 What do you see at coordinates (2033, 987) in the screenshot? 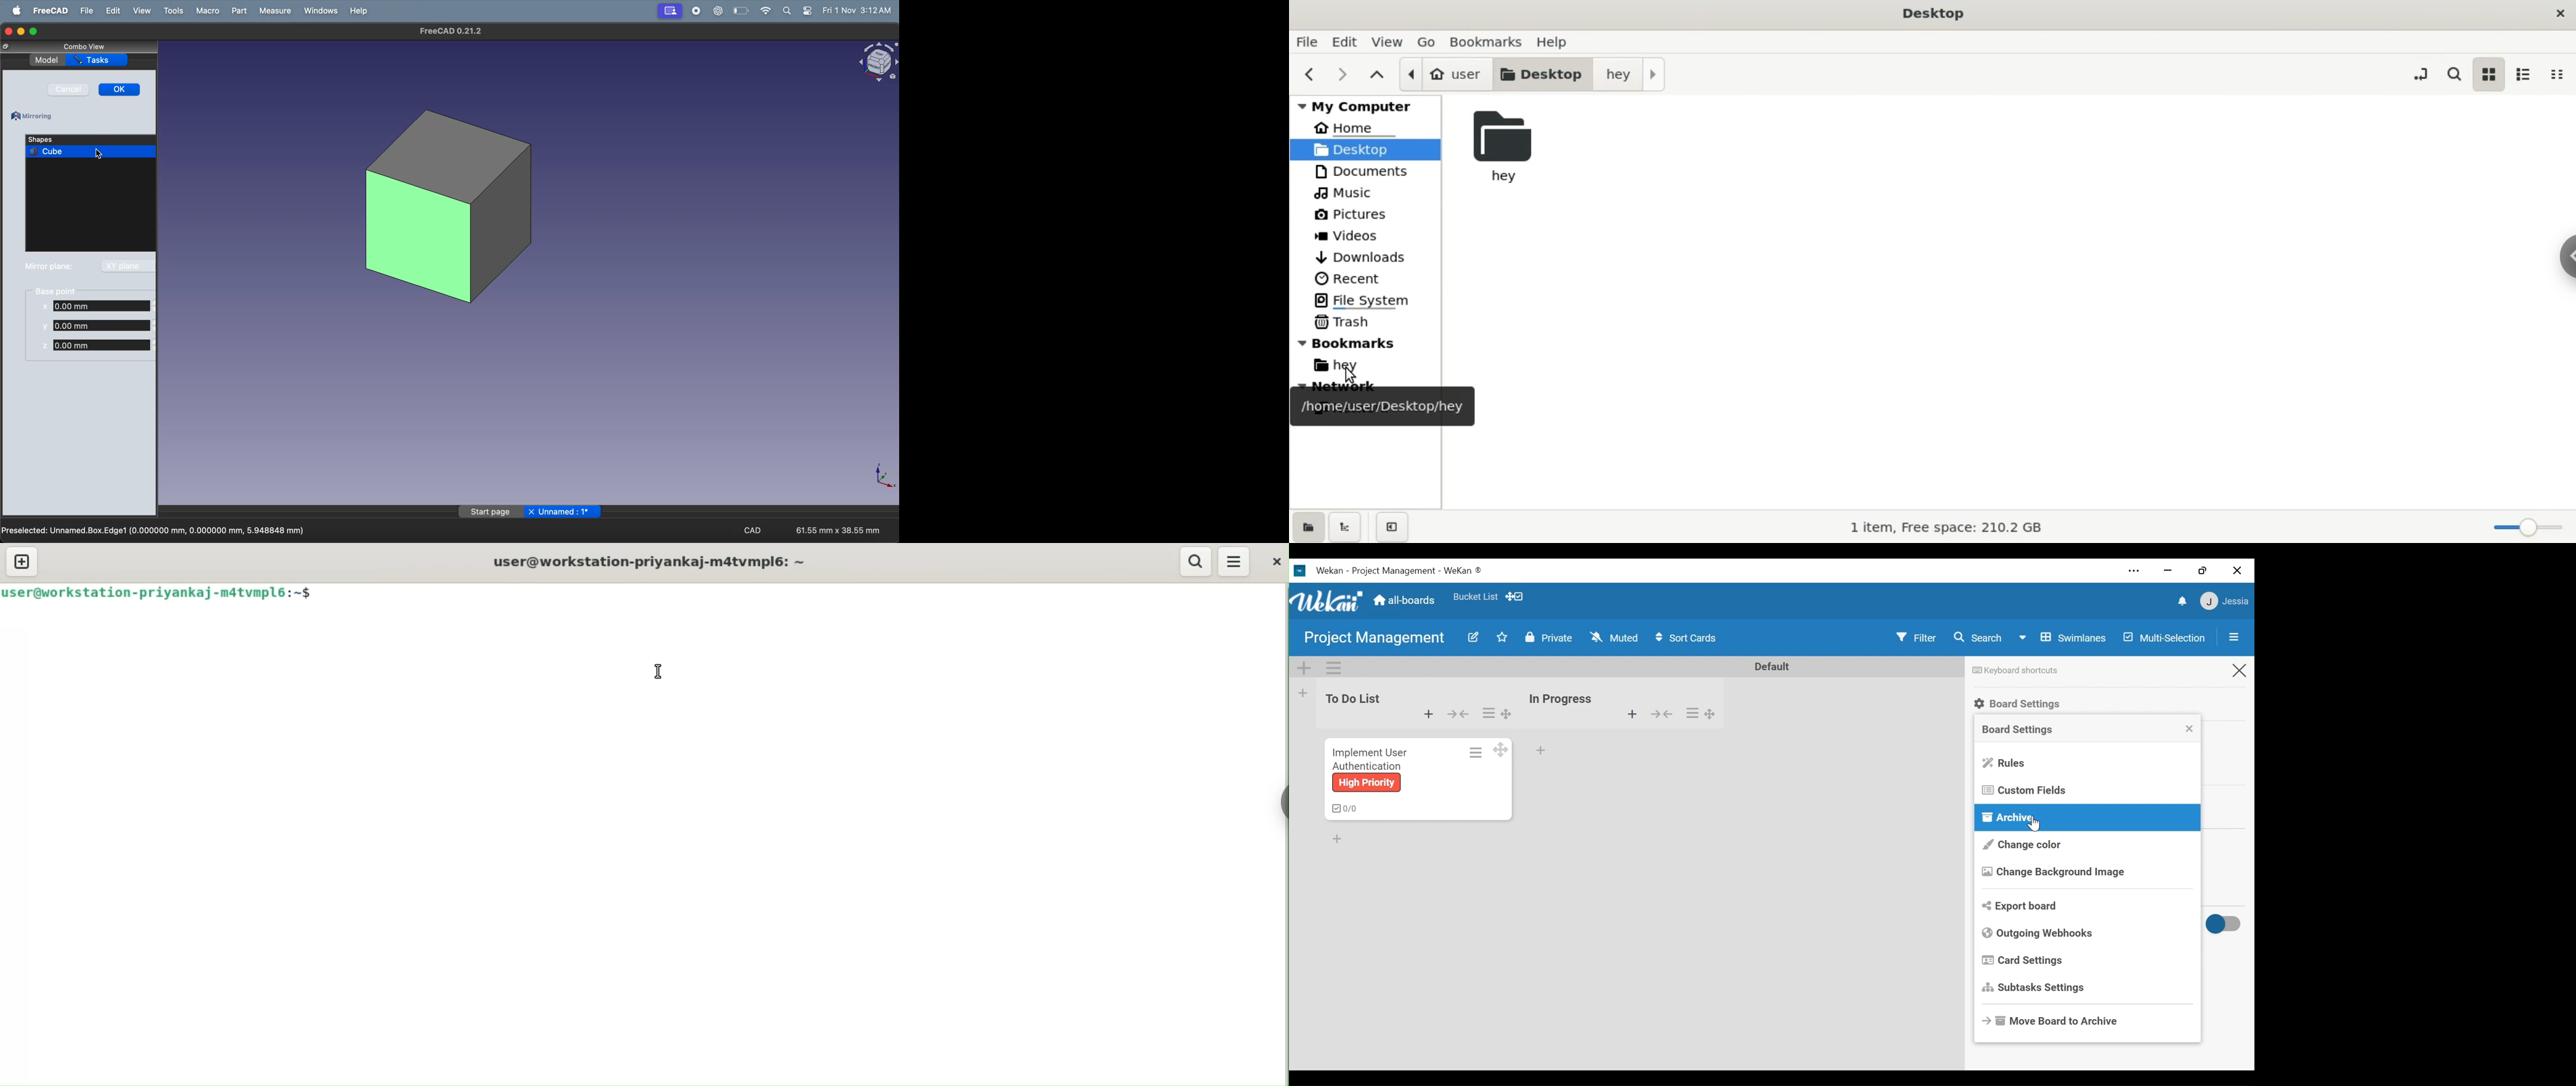
I see `Subtasks Settings` at bounding box center [2033, 987].